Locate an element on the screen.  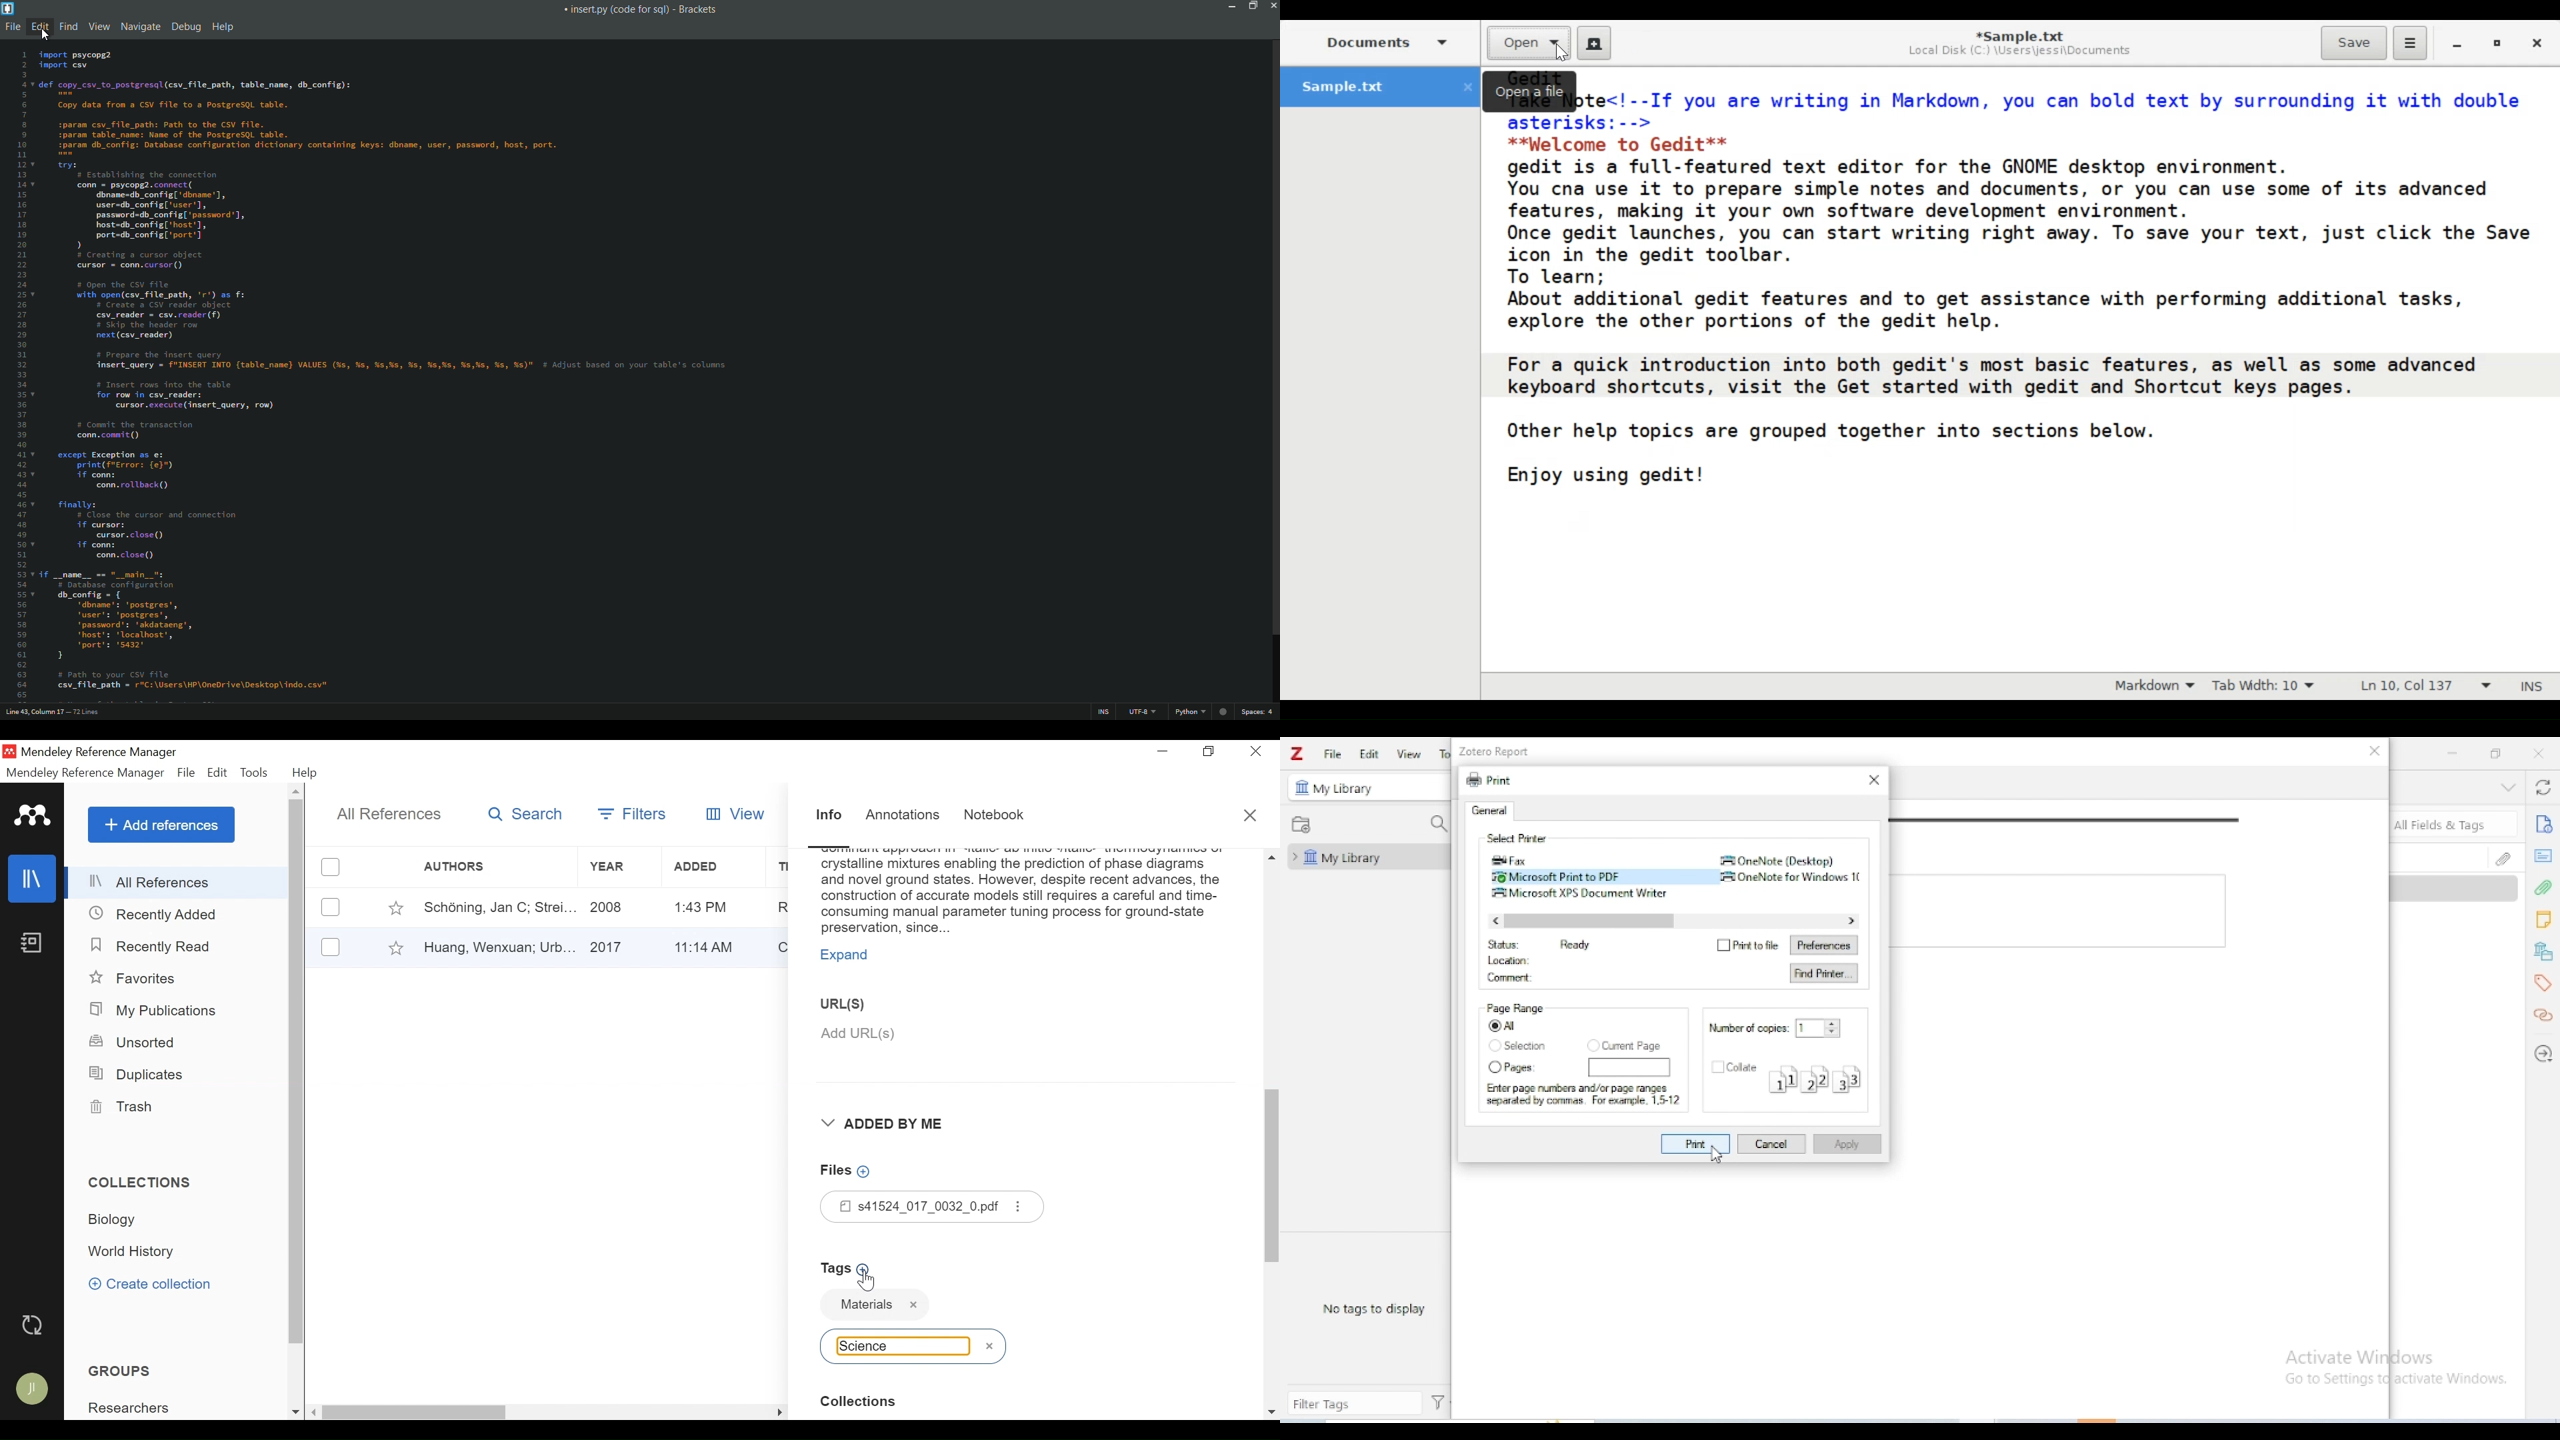
maximize is located at coordinates (1250, 5).